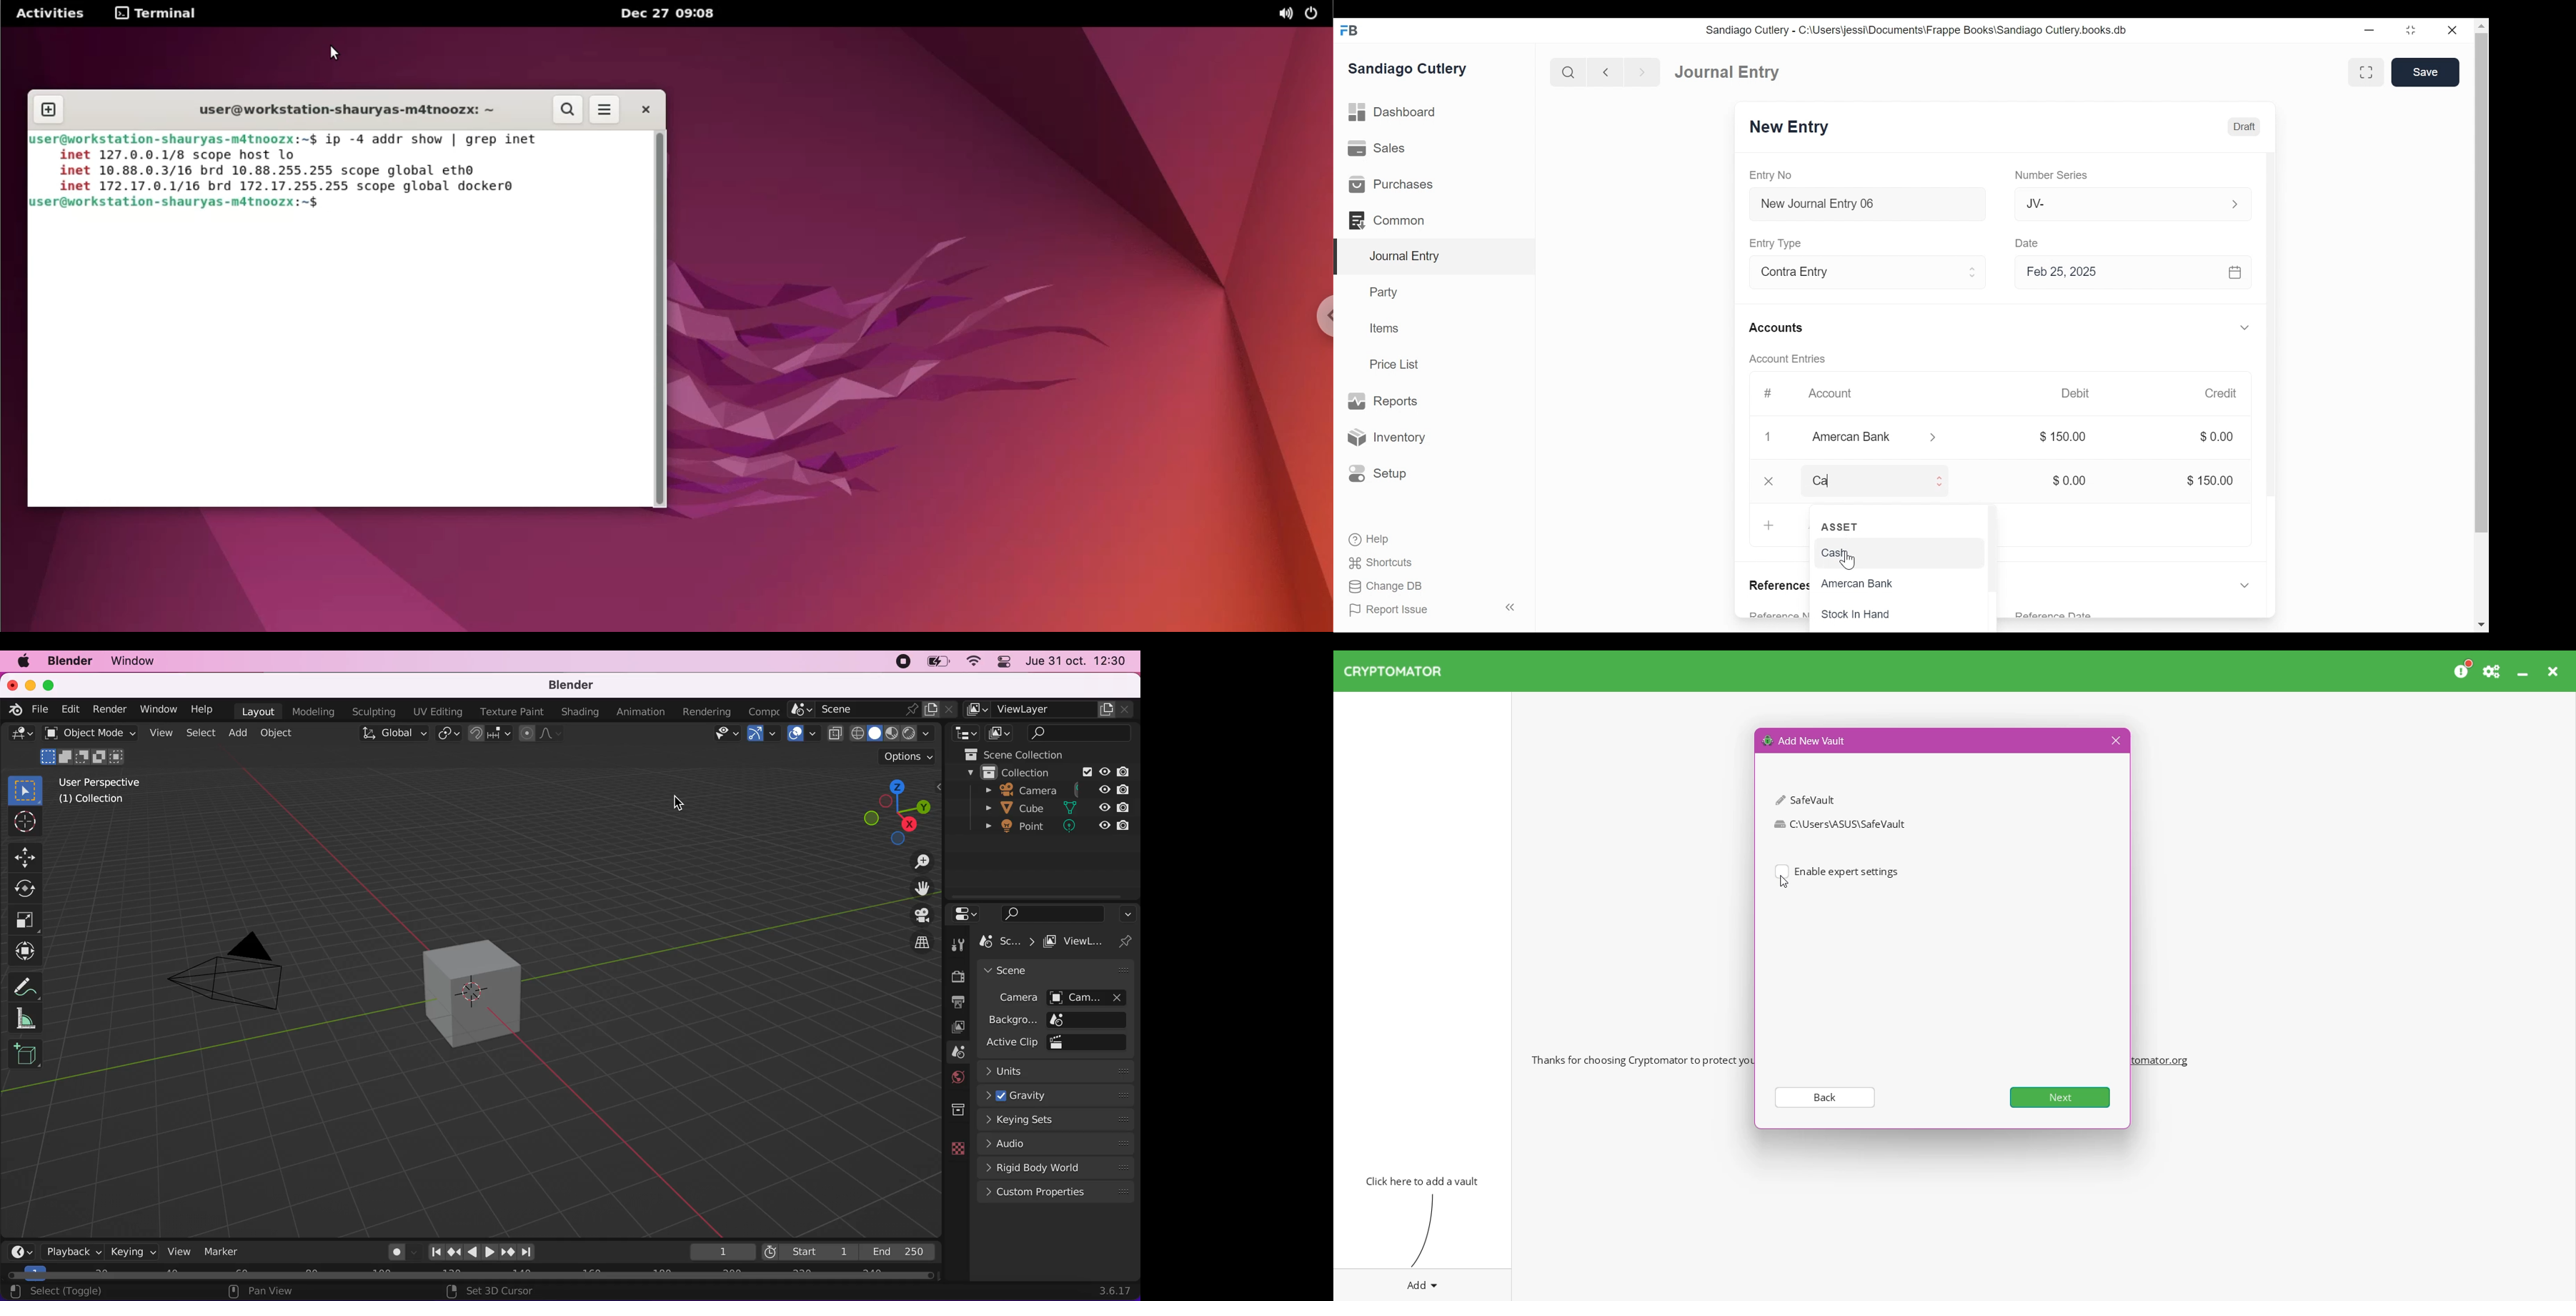  Describe the element at coordinates (438, 713) in the screenshot. I see `uv editing` at that location.